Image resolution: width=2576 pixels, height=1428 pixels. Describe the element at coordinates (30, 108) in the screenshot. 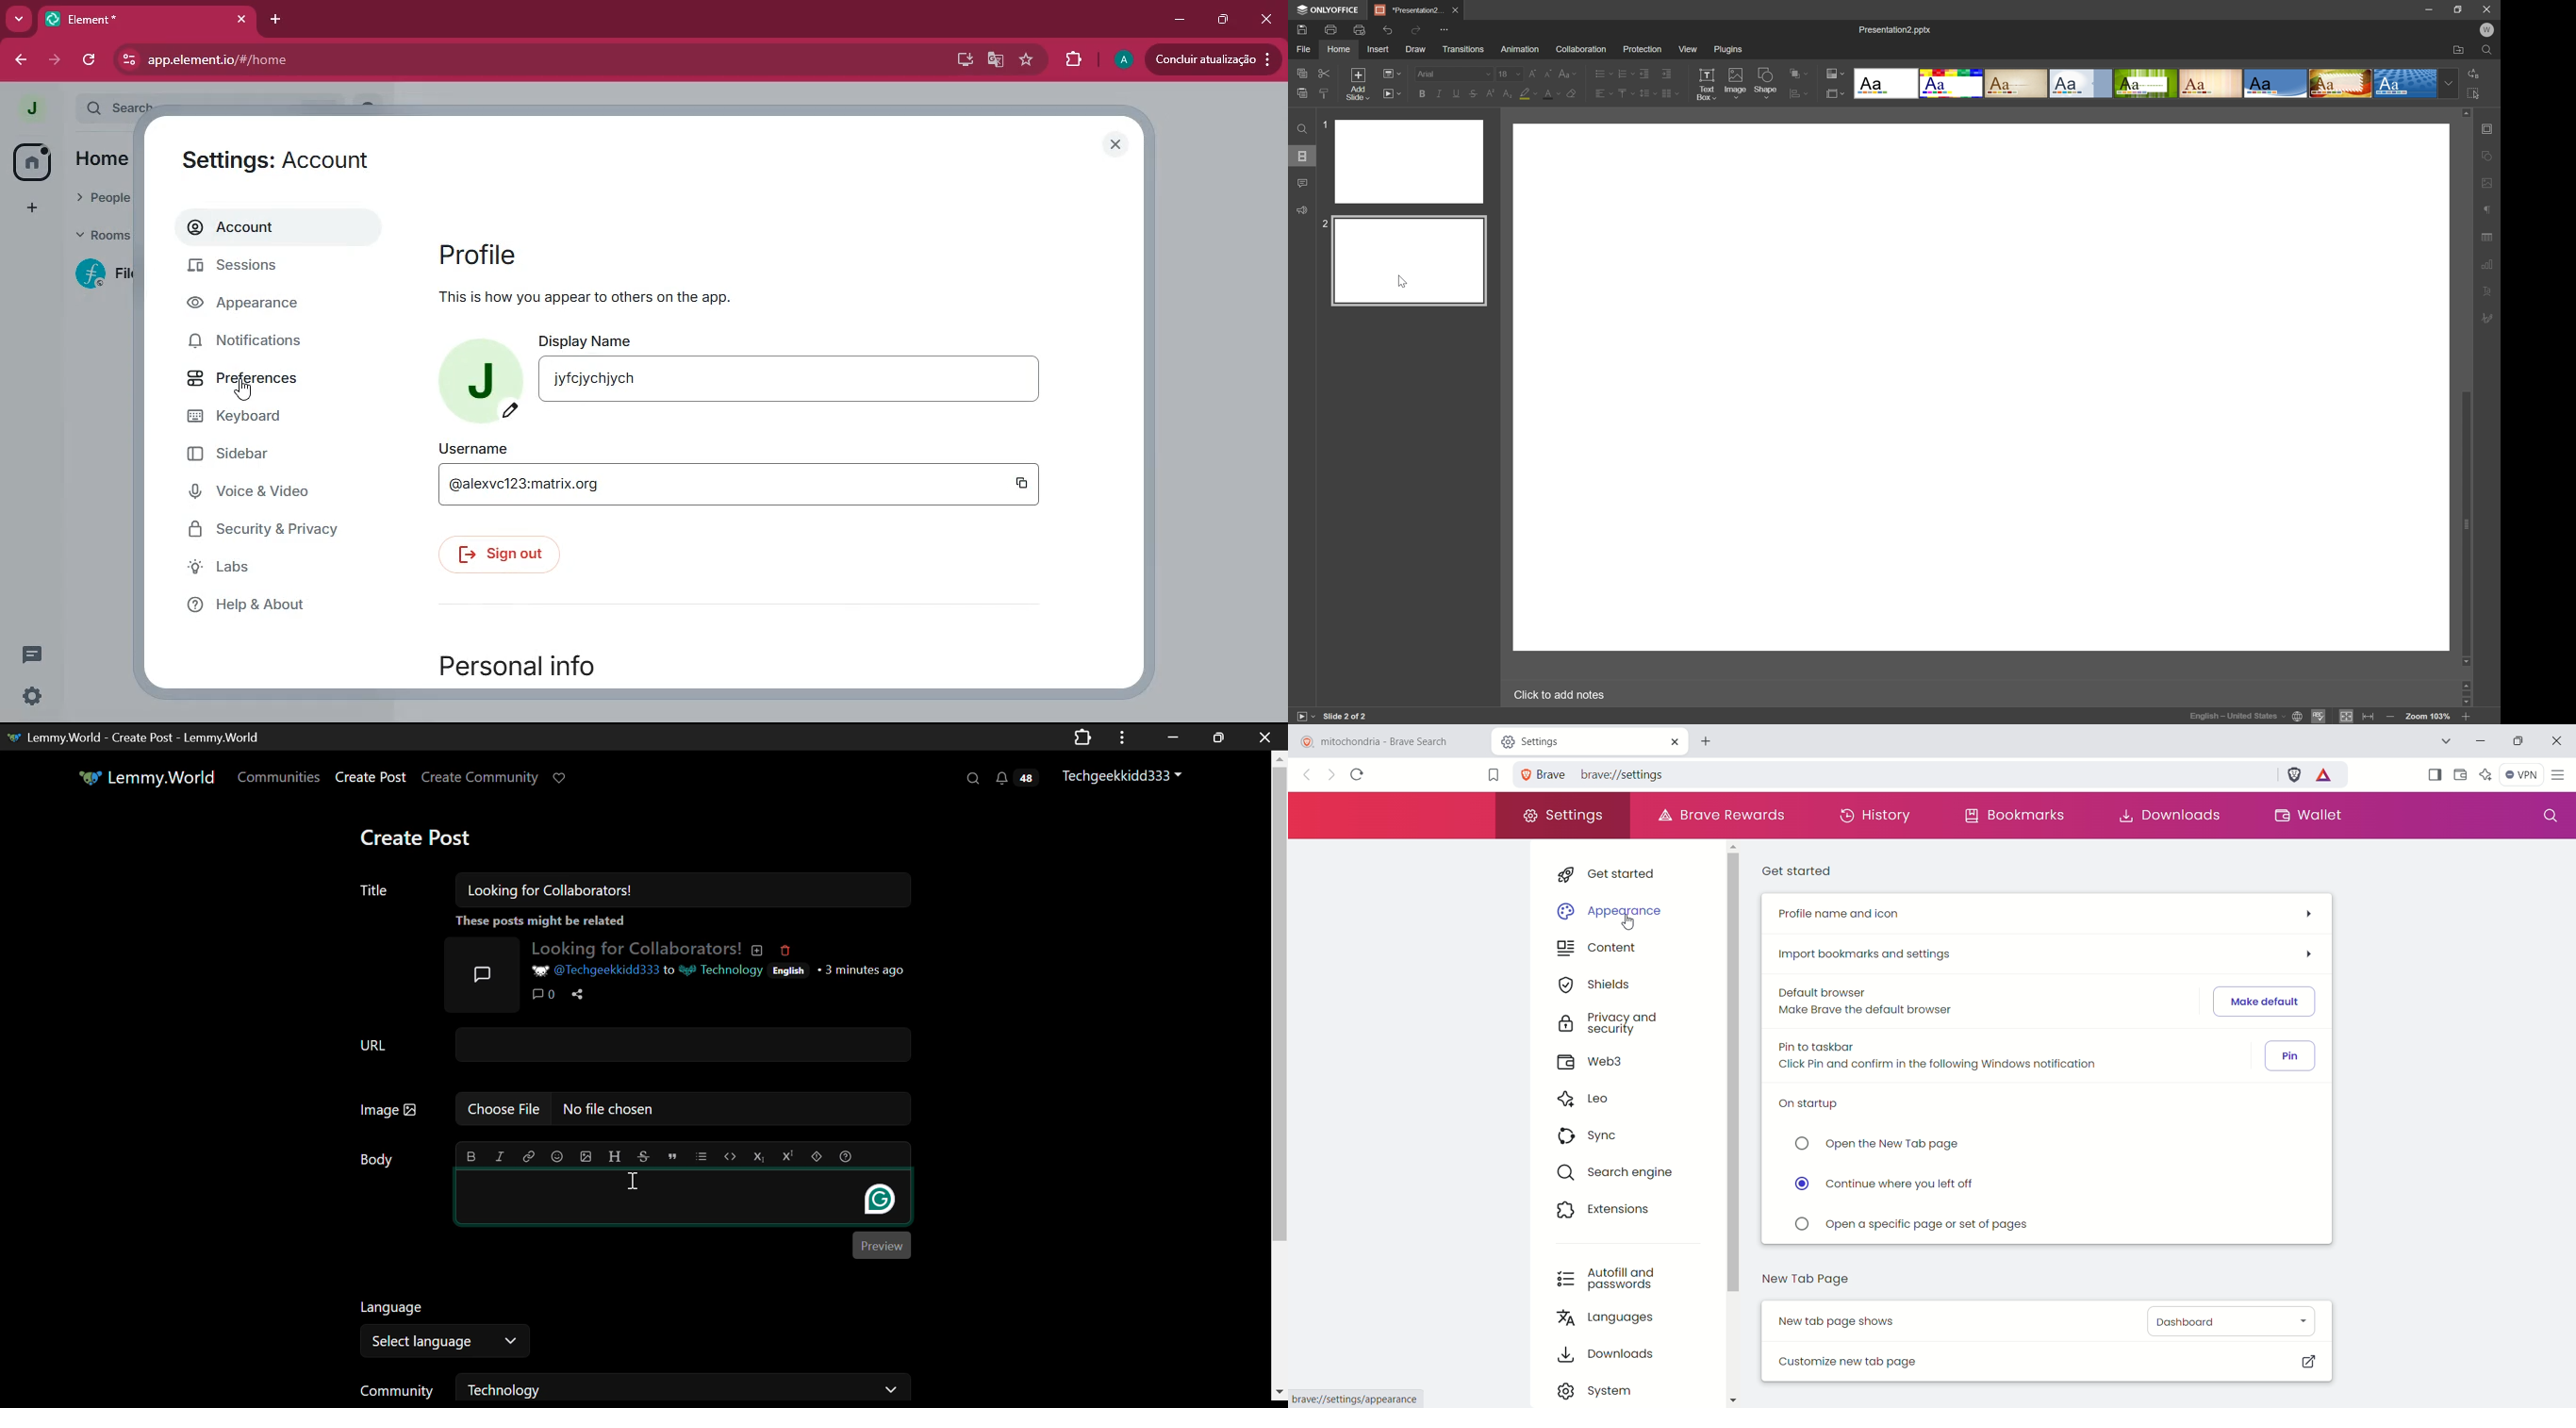

I see `profile picture` at that location.